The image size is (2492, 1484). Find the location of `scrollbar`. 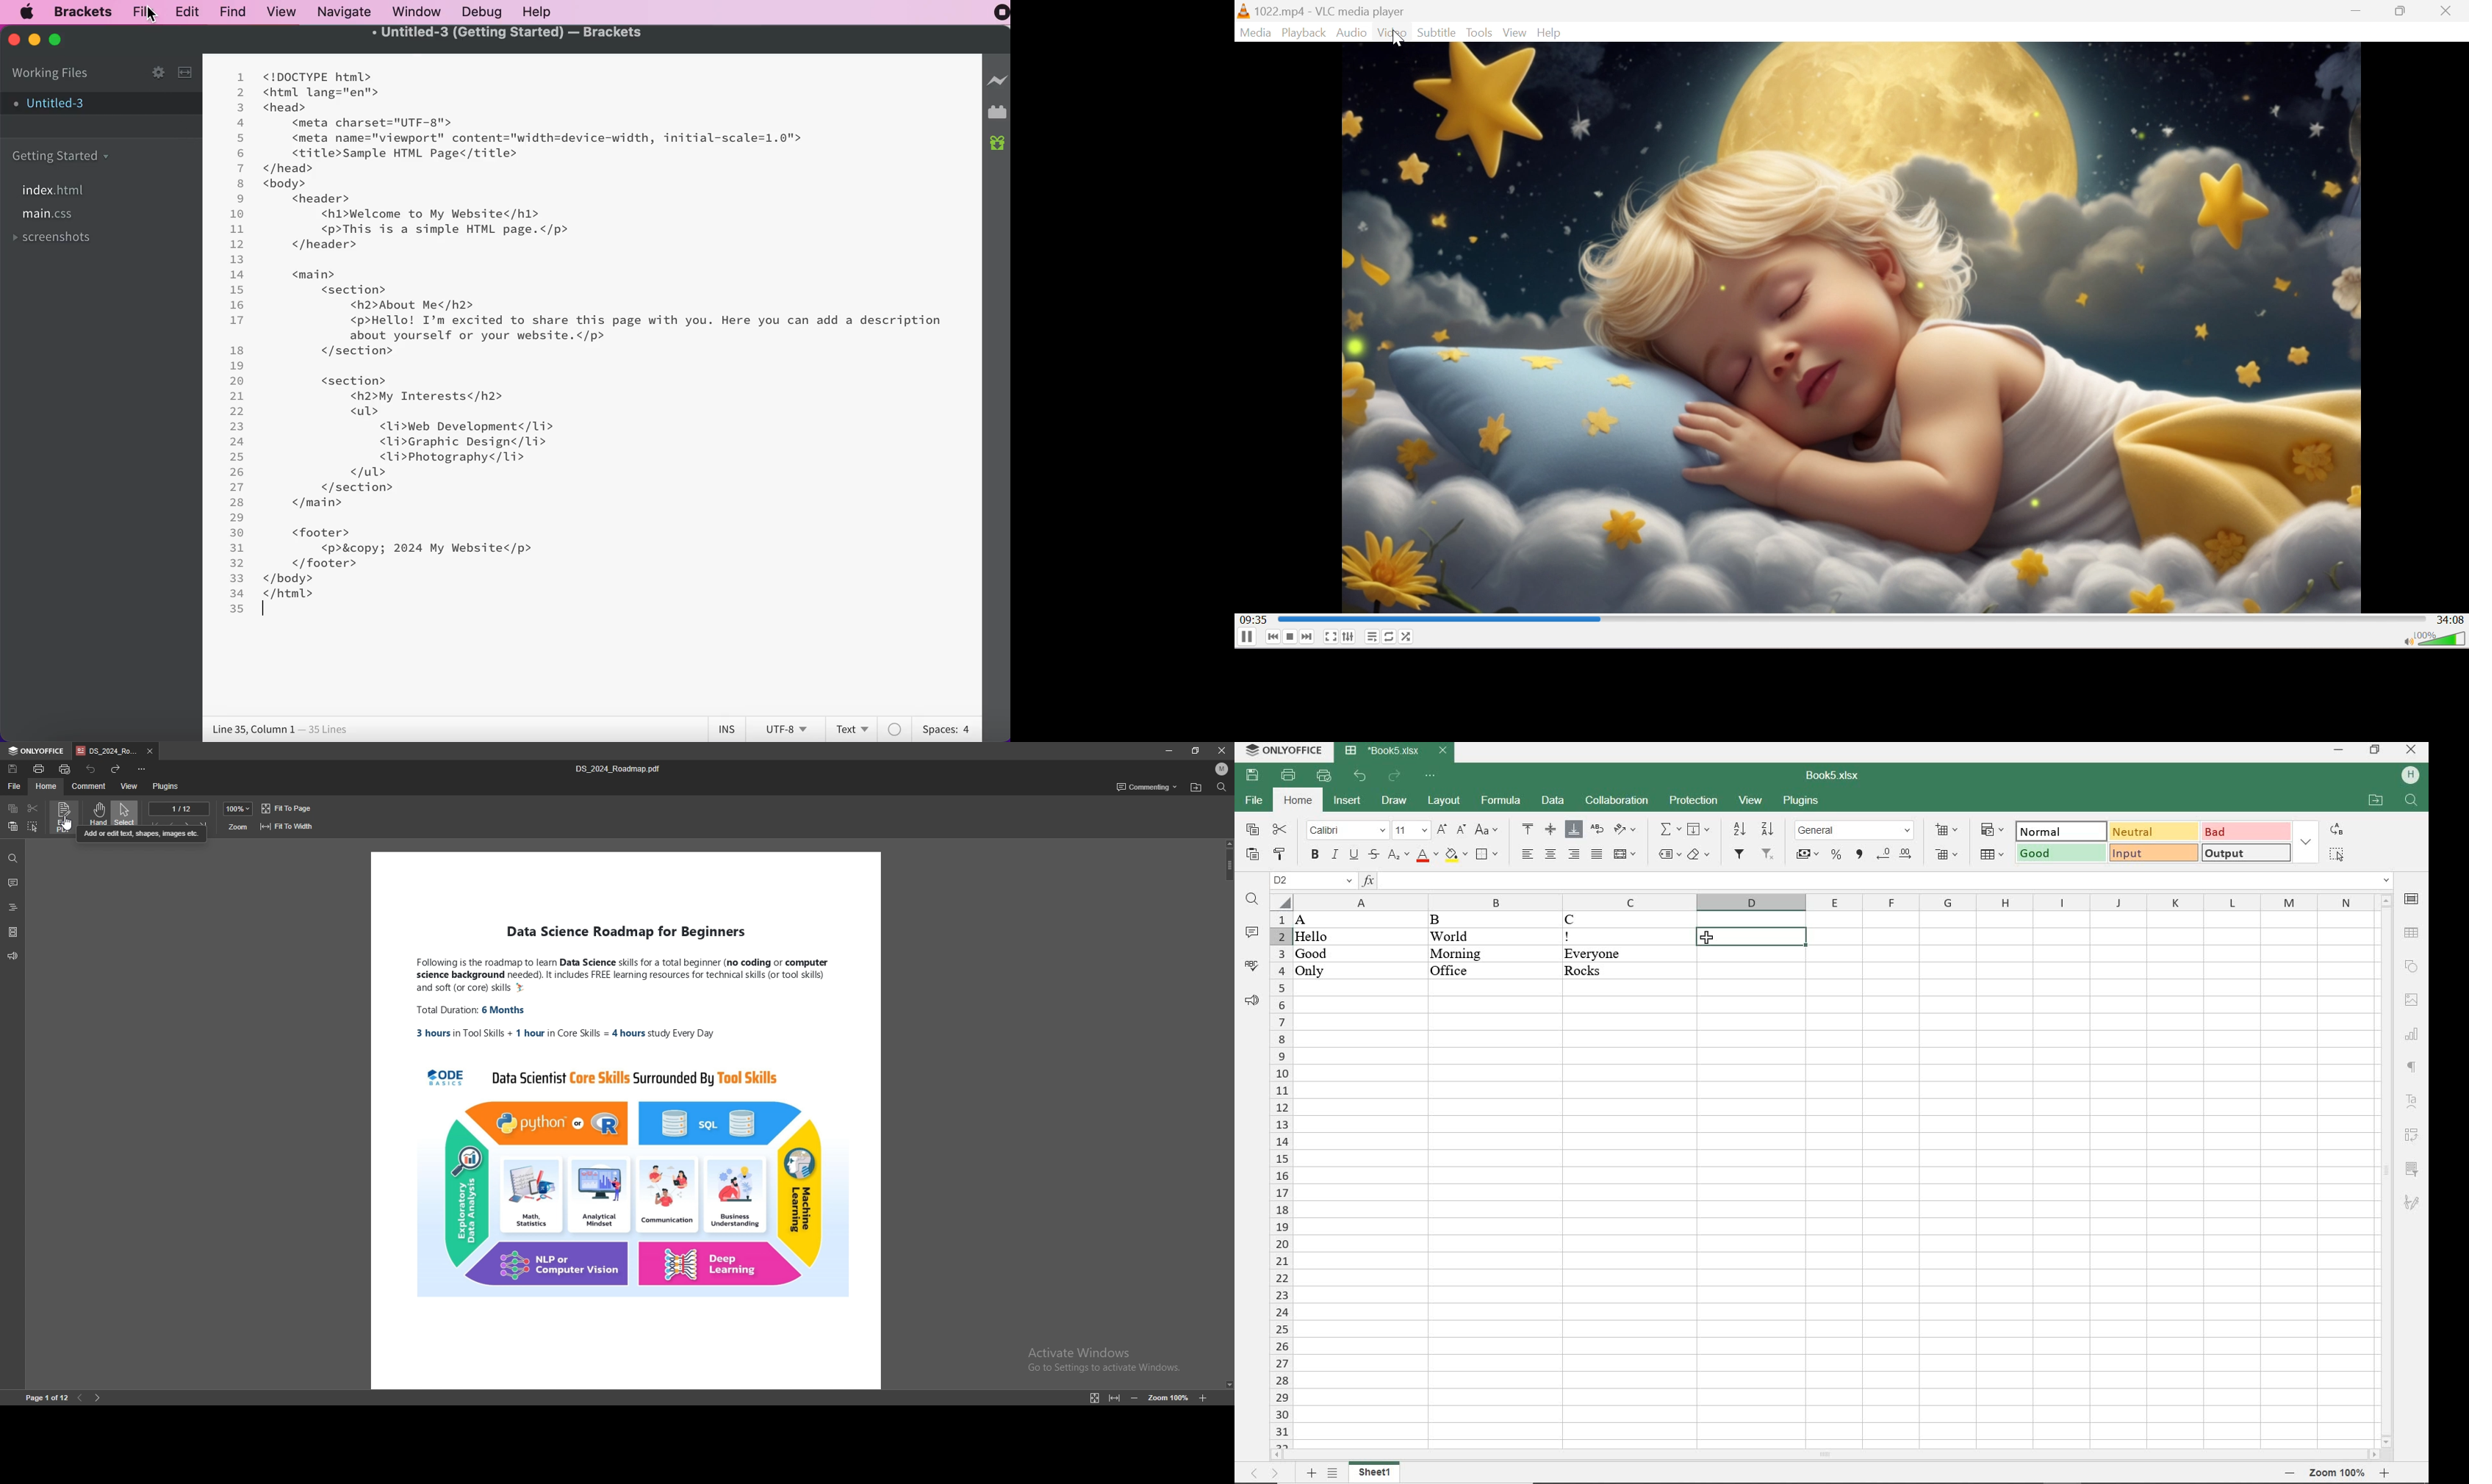

scrollbar is located at coordinates (2385, 1168).